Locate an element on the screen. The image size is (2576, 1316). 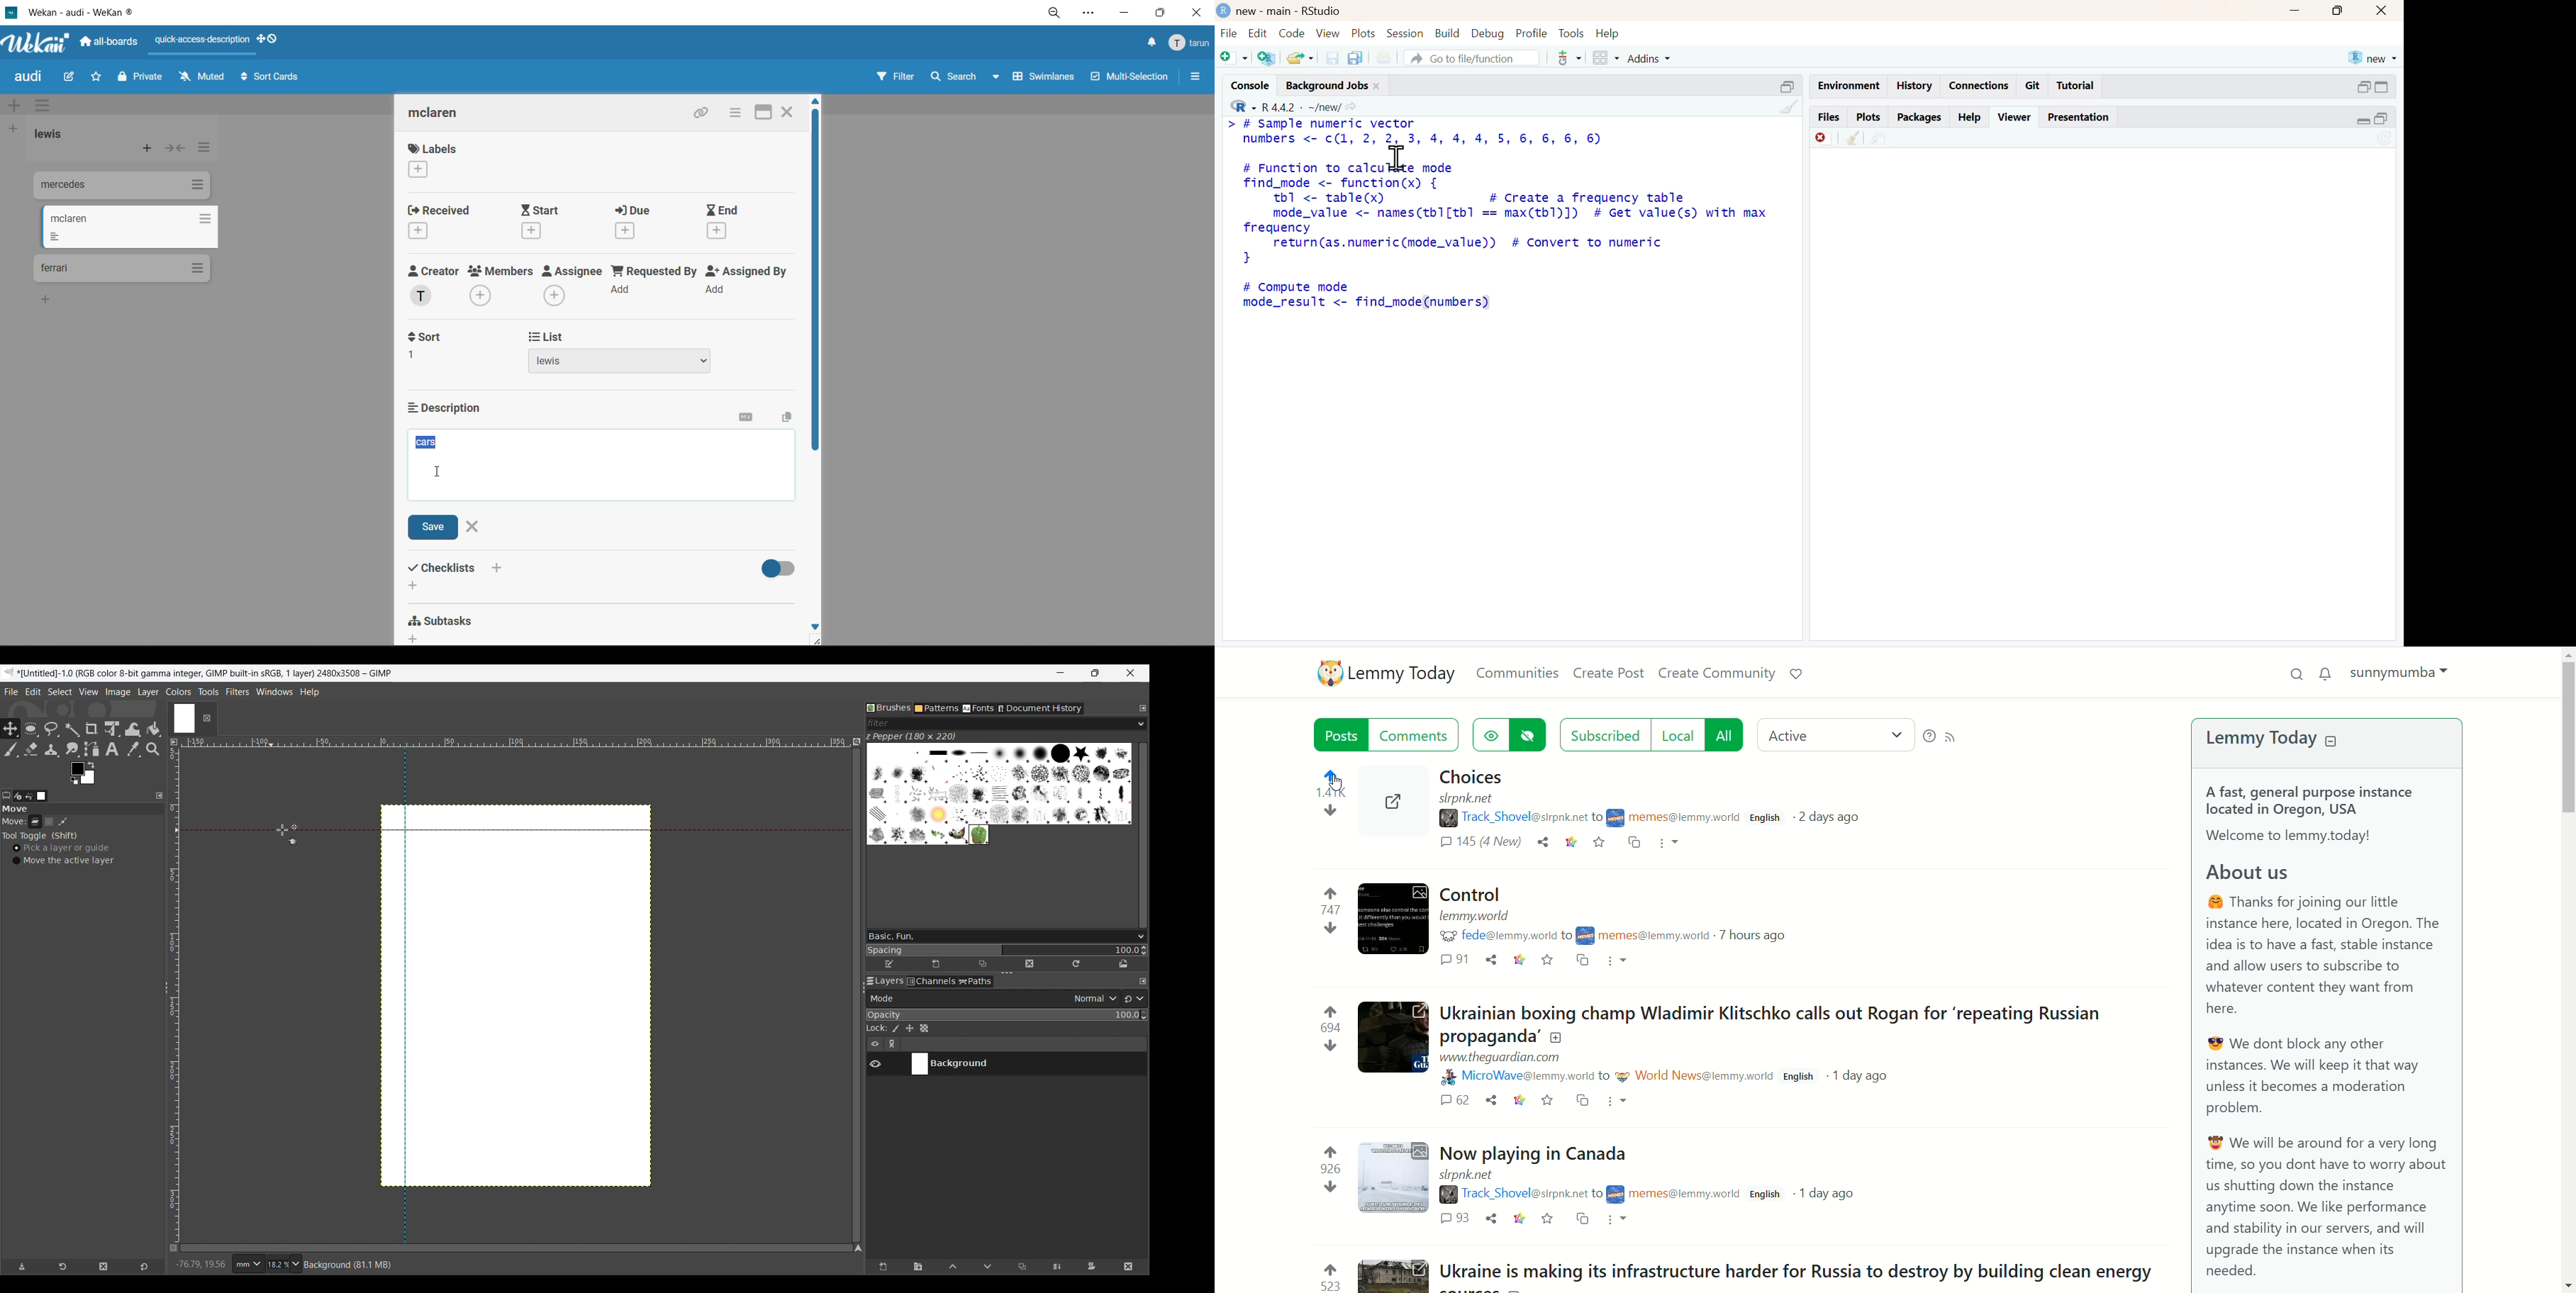
tools is located at coordinates (1573, 33).